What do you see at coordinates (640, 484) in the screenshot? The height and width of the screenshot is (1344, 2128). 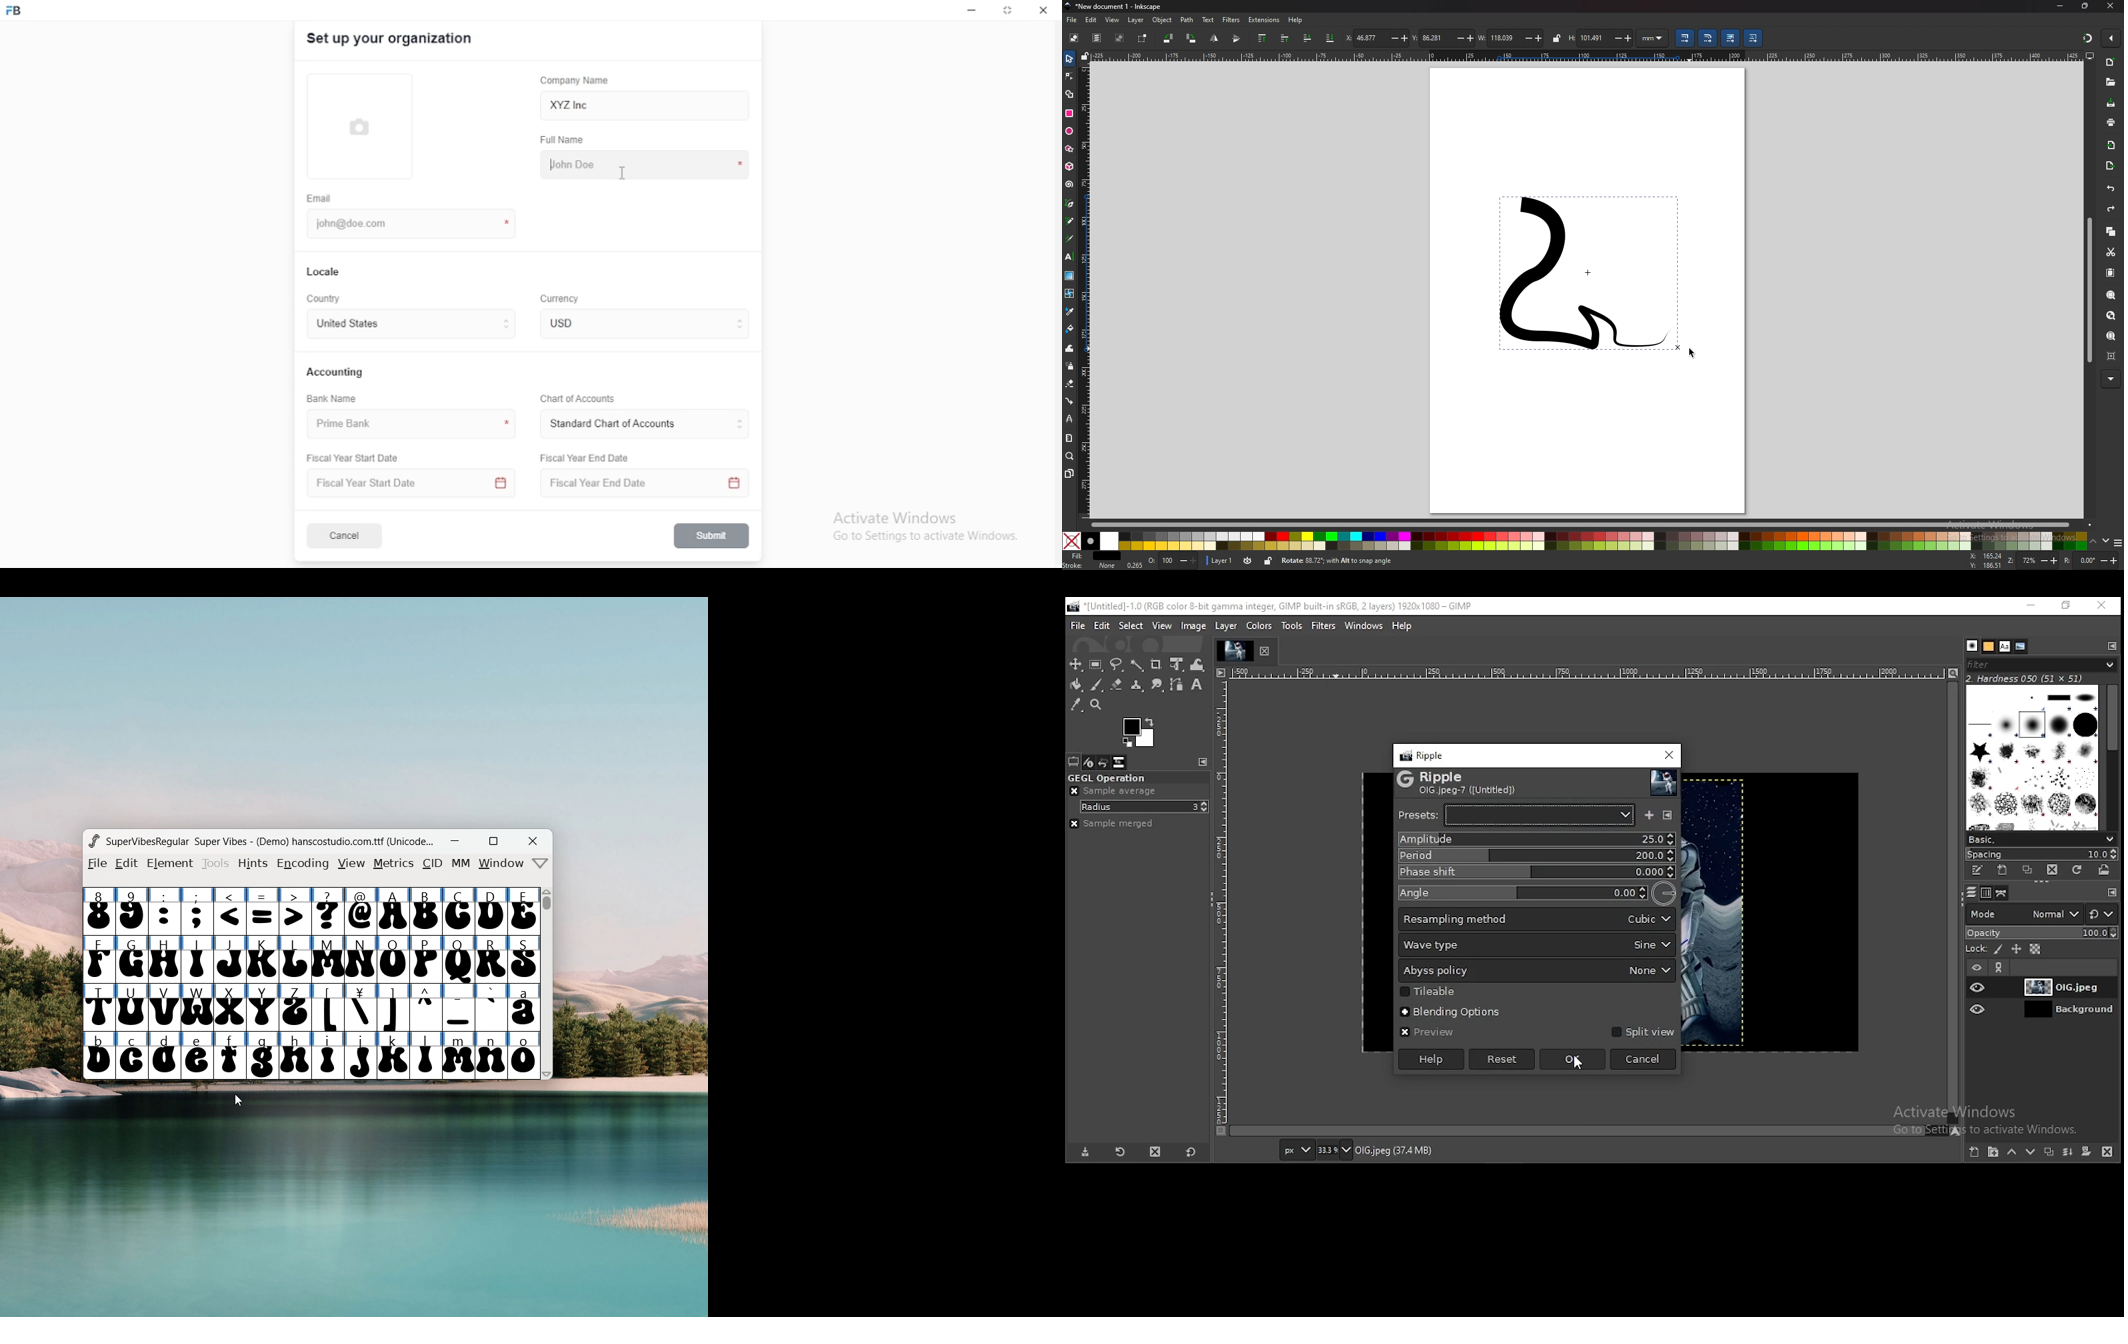 I see `Fiscal Year End Date` at bounding box center [640, 484].